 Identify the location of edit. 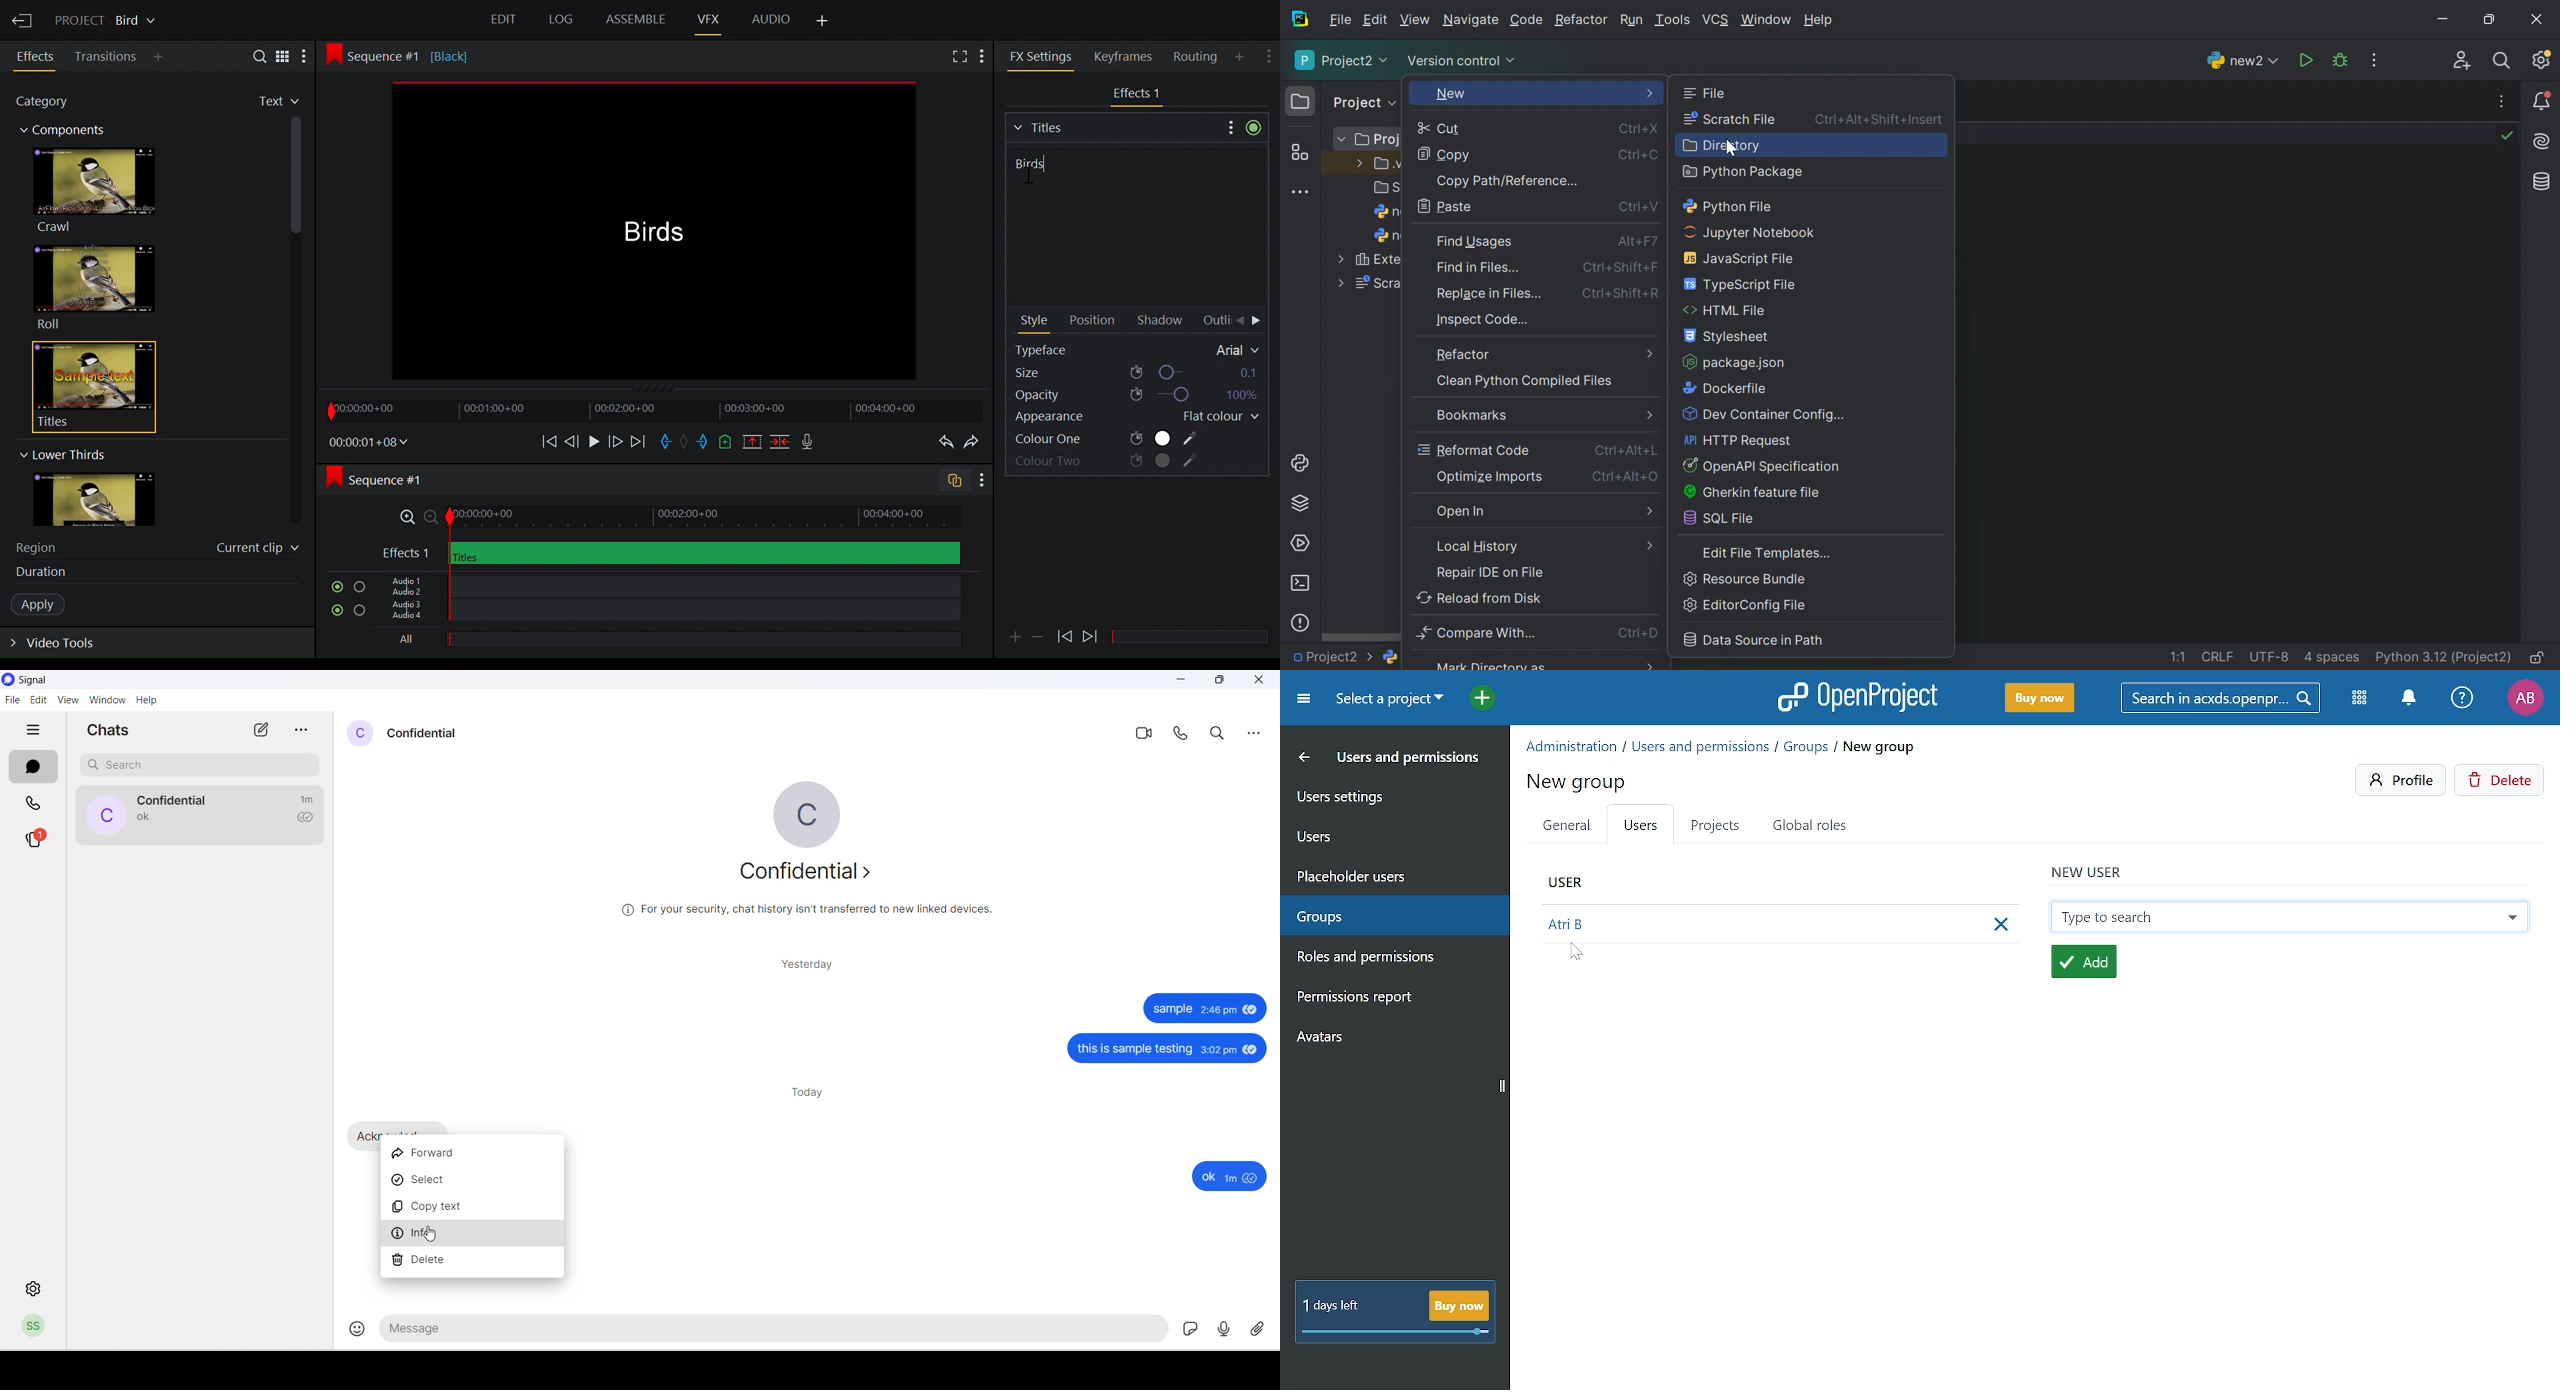
(37, 700).